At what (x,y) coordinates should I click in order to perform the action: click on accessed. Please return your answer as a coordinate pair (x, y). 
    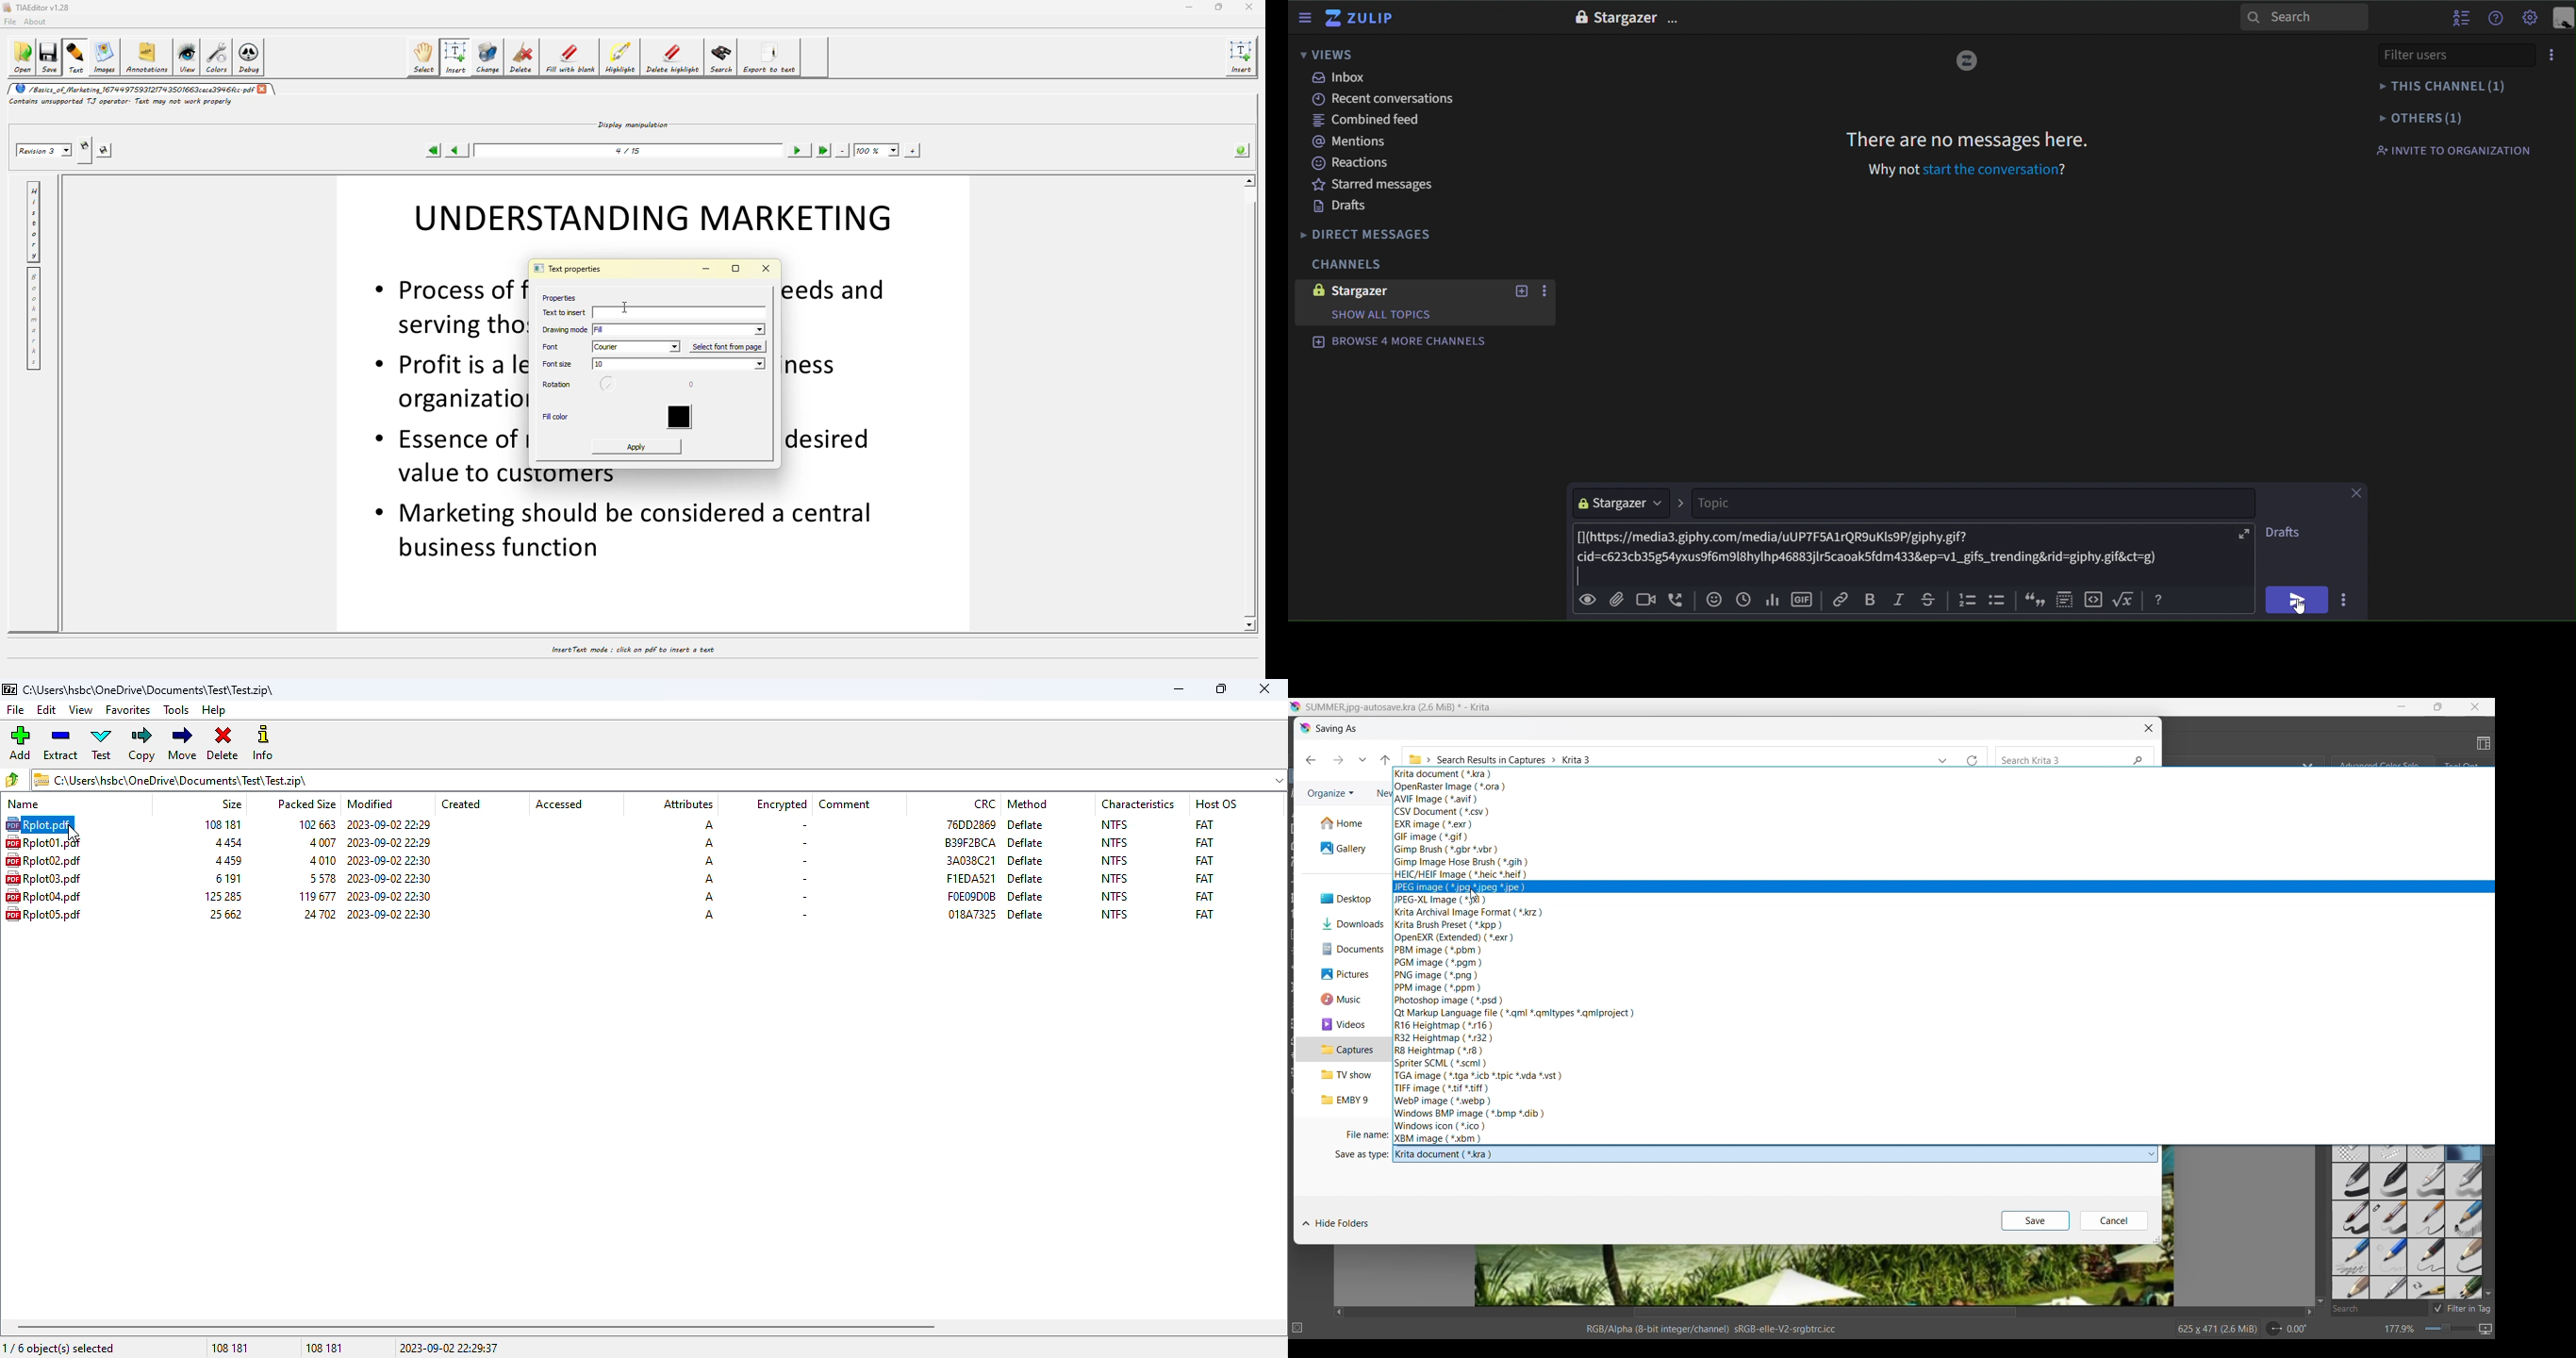
    Looking at the image, I should click on (559, 804).